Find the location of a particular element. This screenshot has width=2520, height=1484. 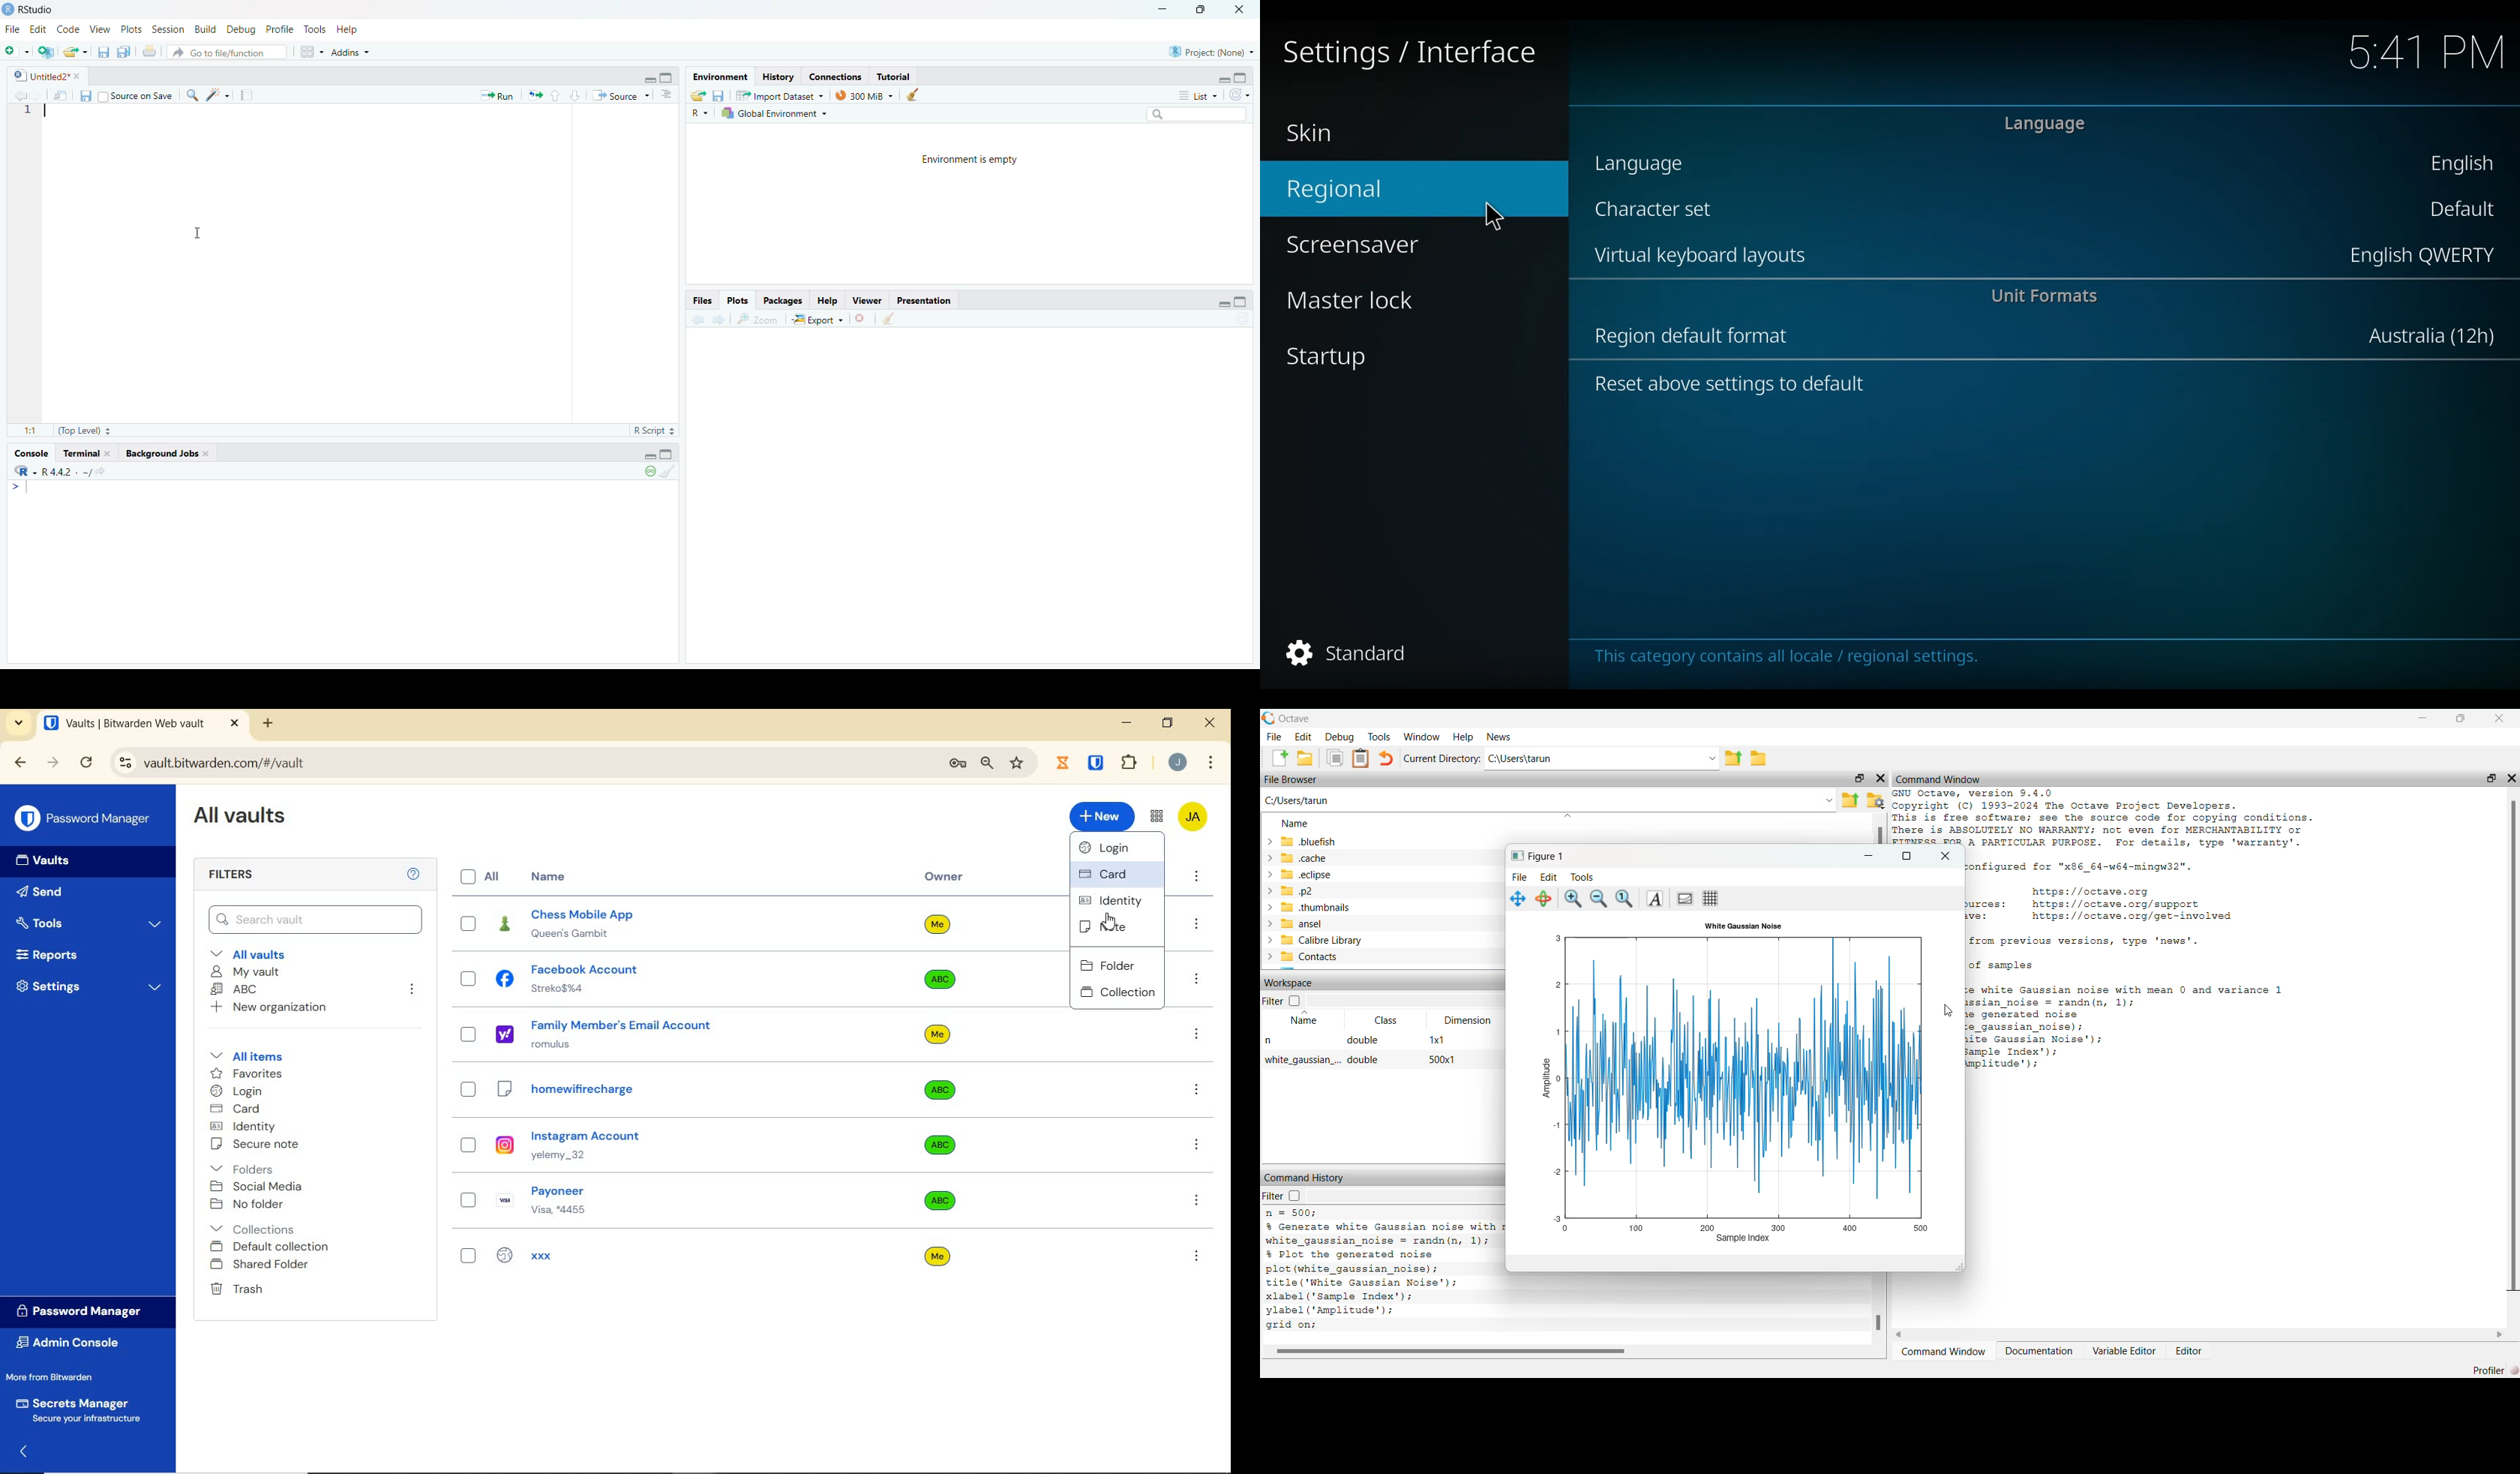

Password Manager is located at coordinates (84, 817).